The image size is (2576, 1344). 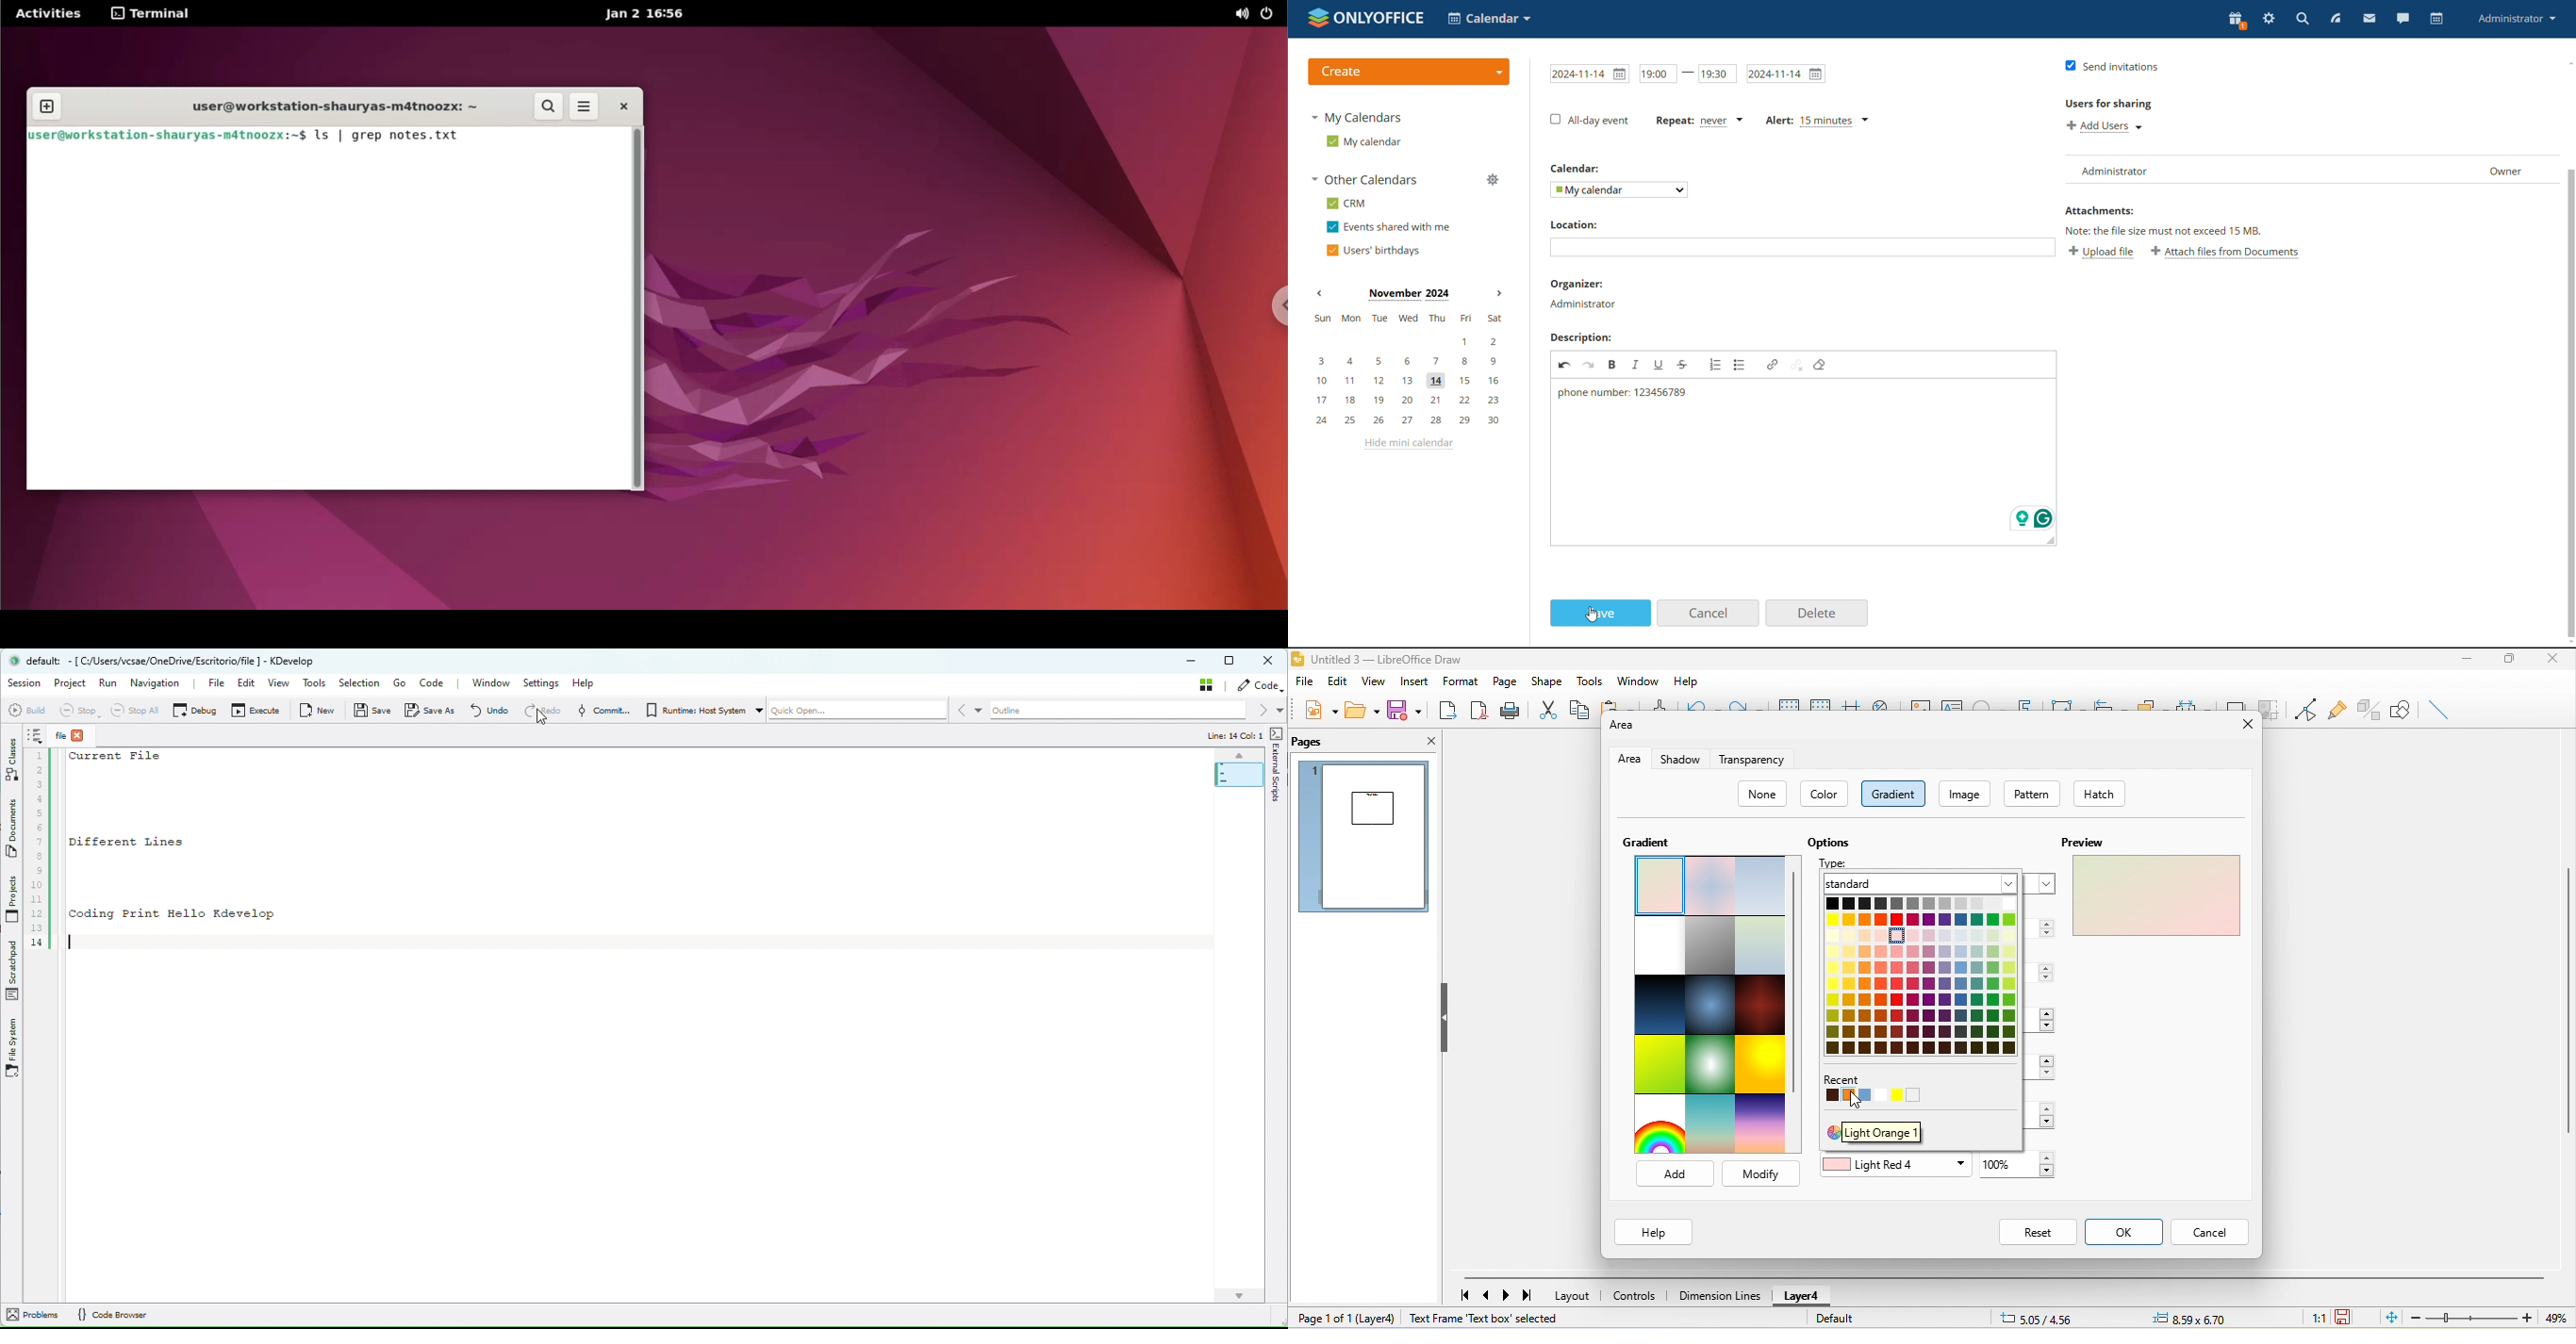 I want to click on light red 4, so click(x=1893, y=1165).